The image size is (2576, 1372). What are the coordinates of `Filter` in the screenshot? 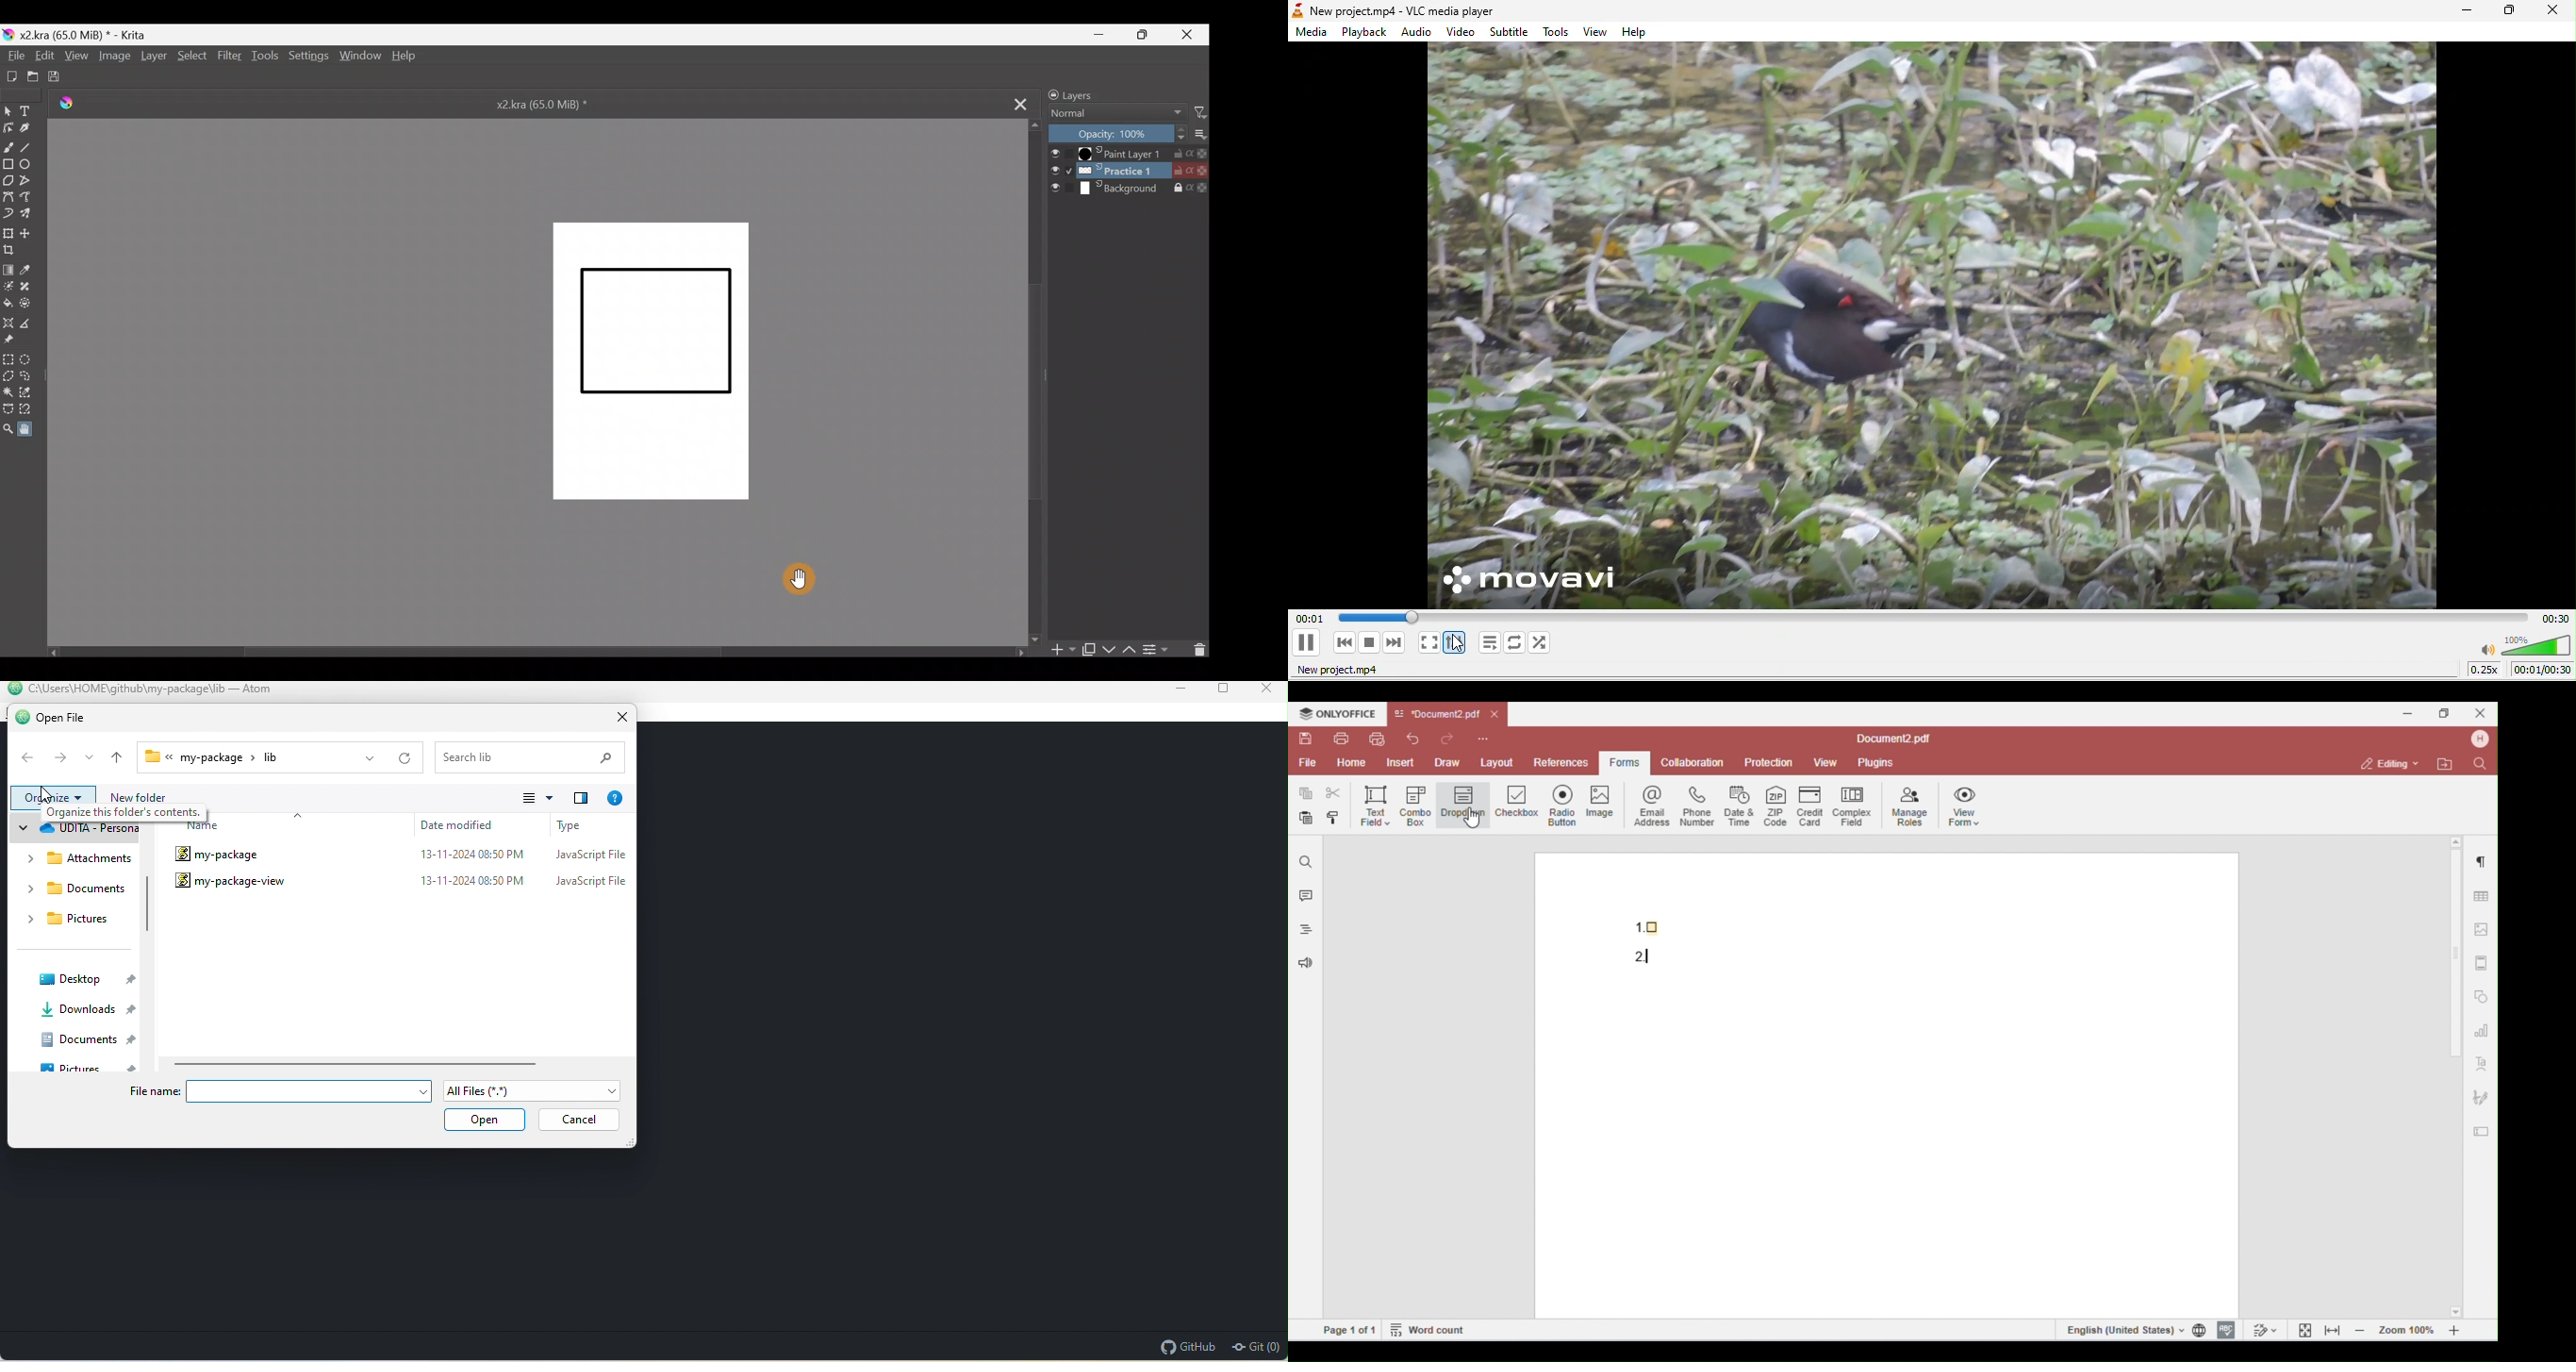 It's located at (1196, 115).